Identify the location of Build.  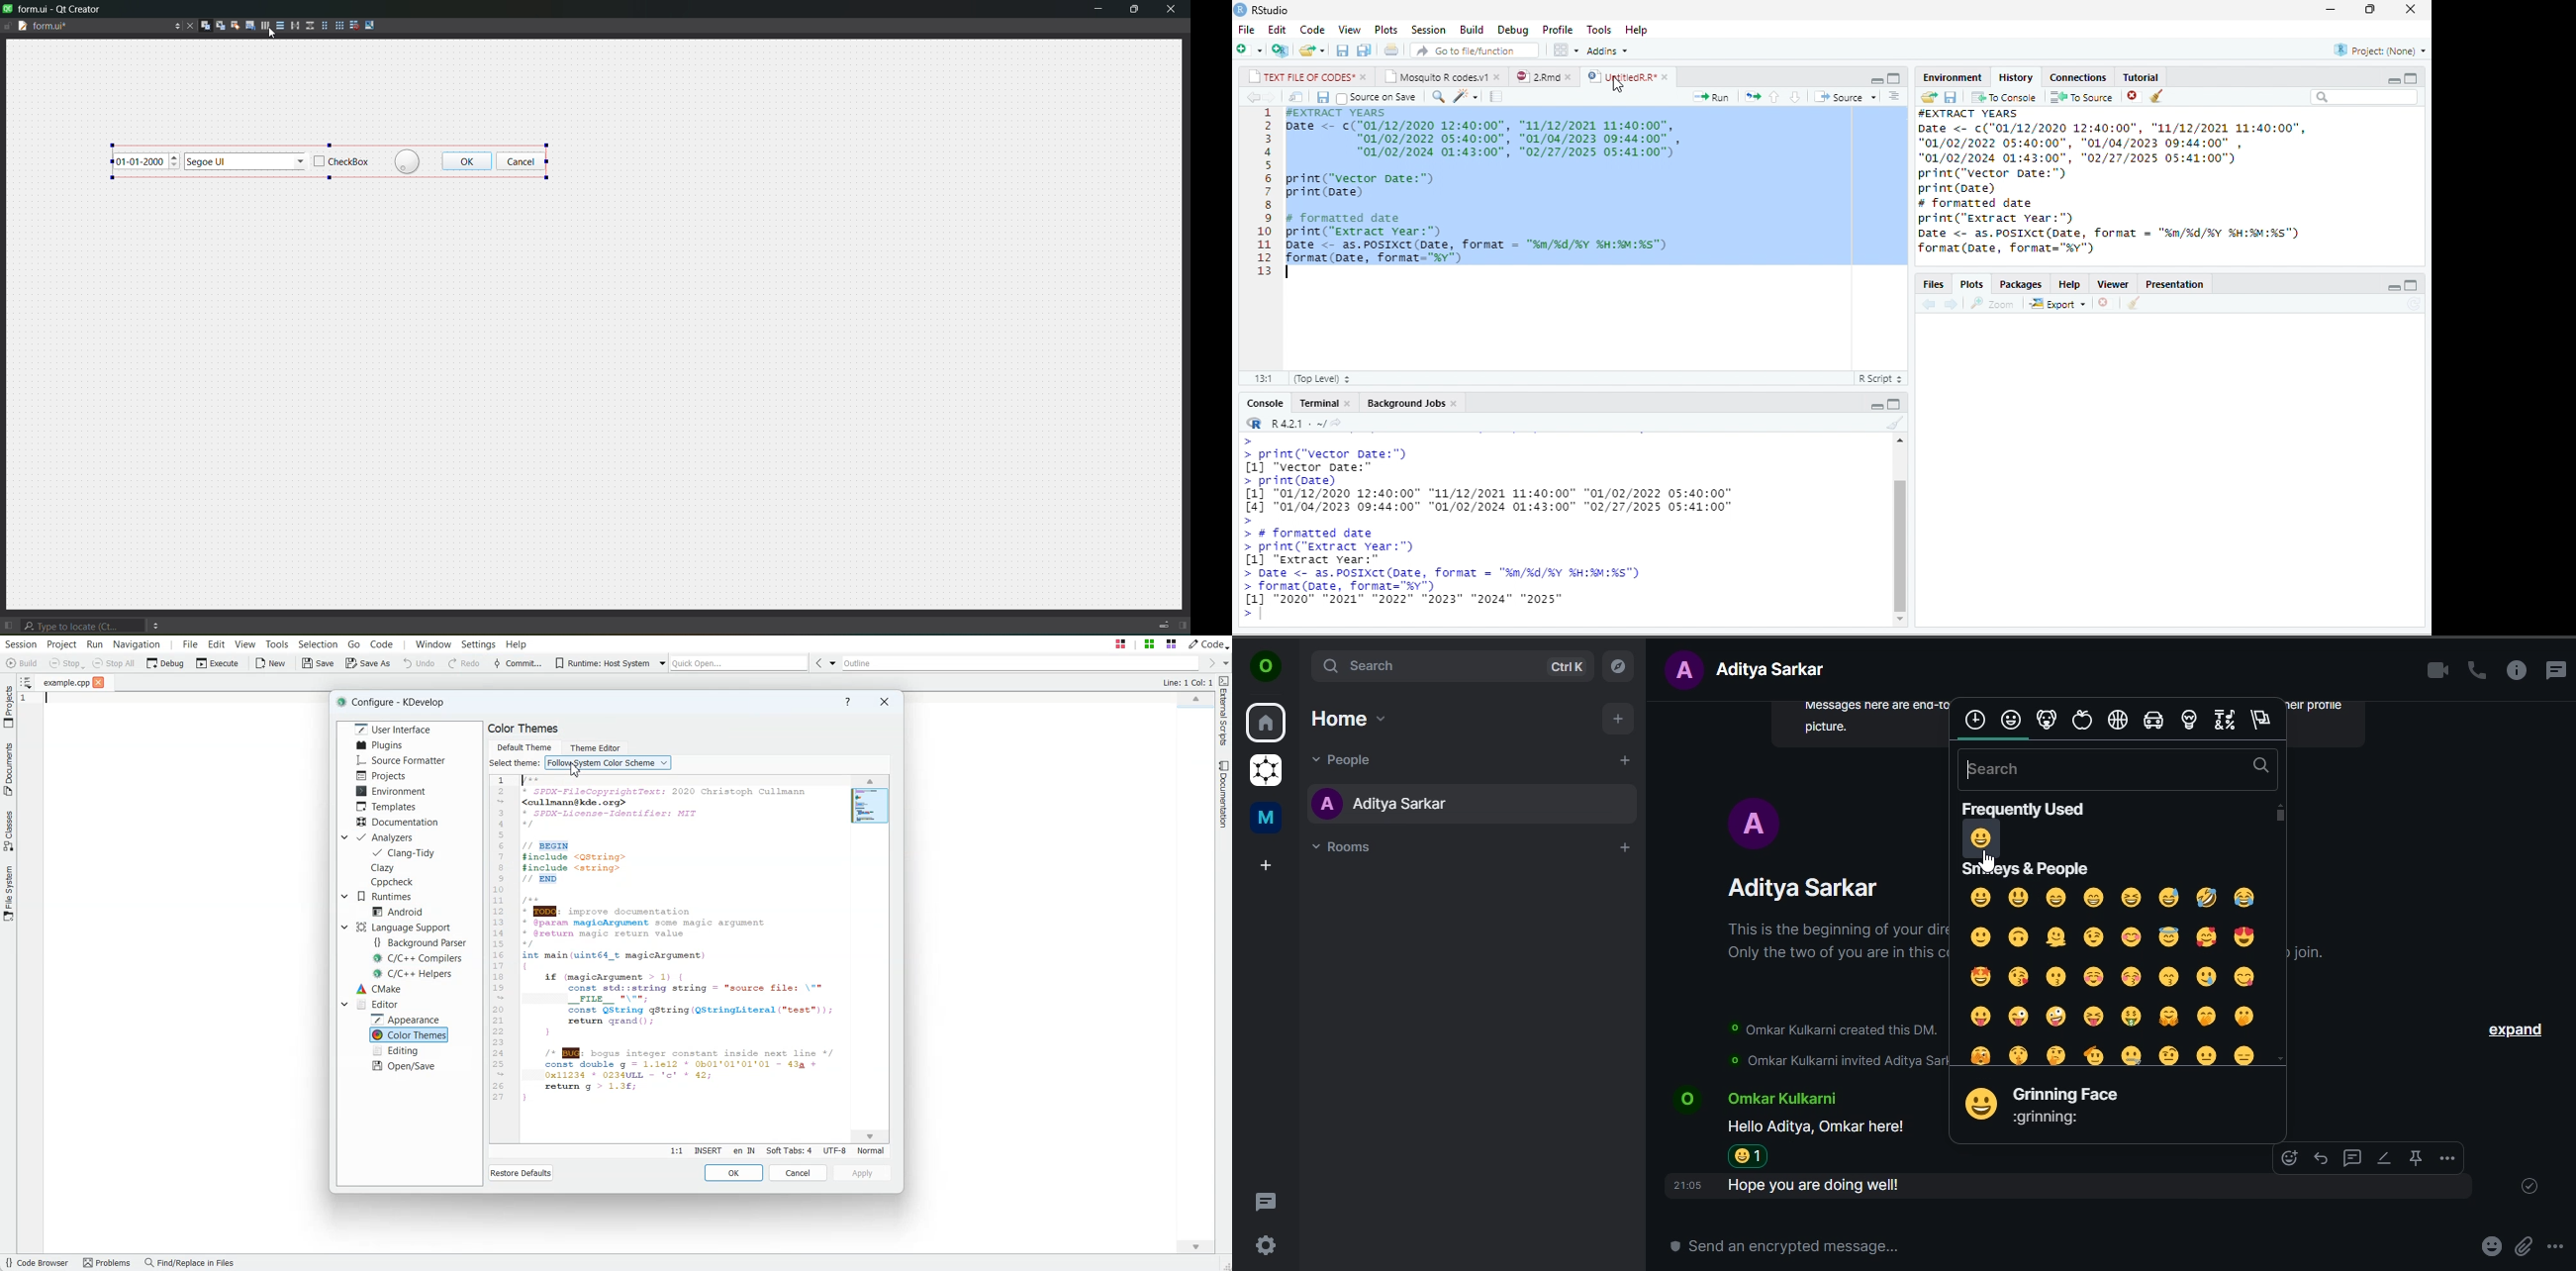
(1472, 30).